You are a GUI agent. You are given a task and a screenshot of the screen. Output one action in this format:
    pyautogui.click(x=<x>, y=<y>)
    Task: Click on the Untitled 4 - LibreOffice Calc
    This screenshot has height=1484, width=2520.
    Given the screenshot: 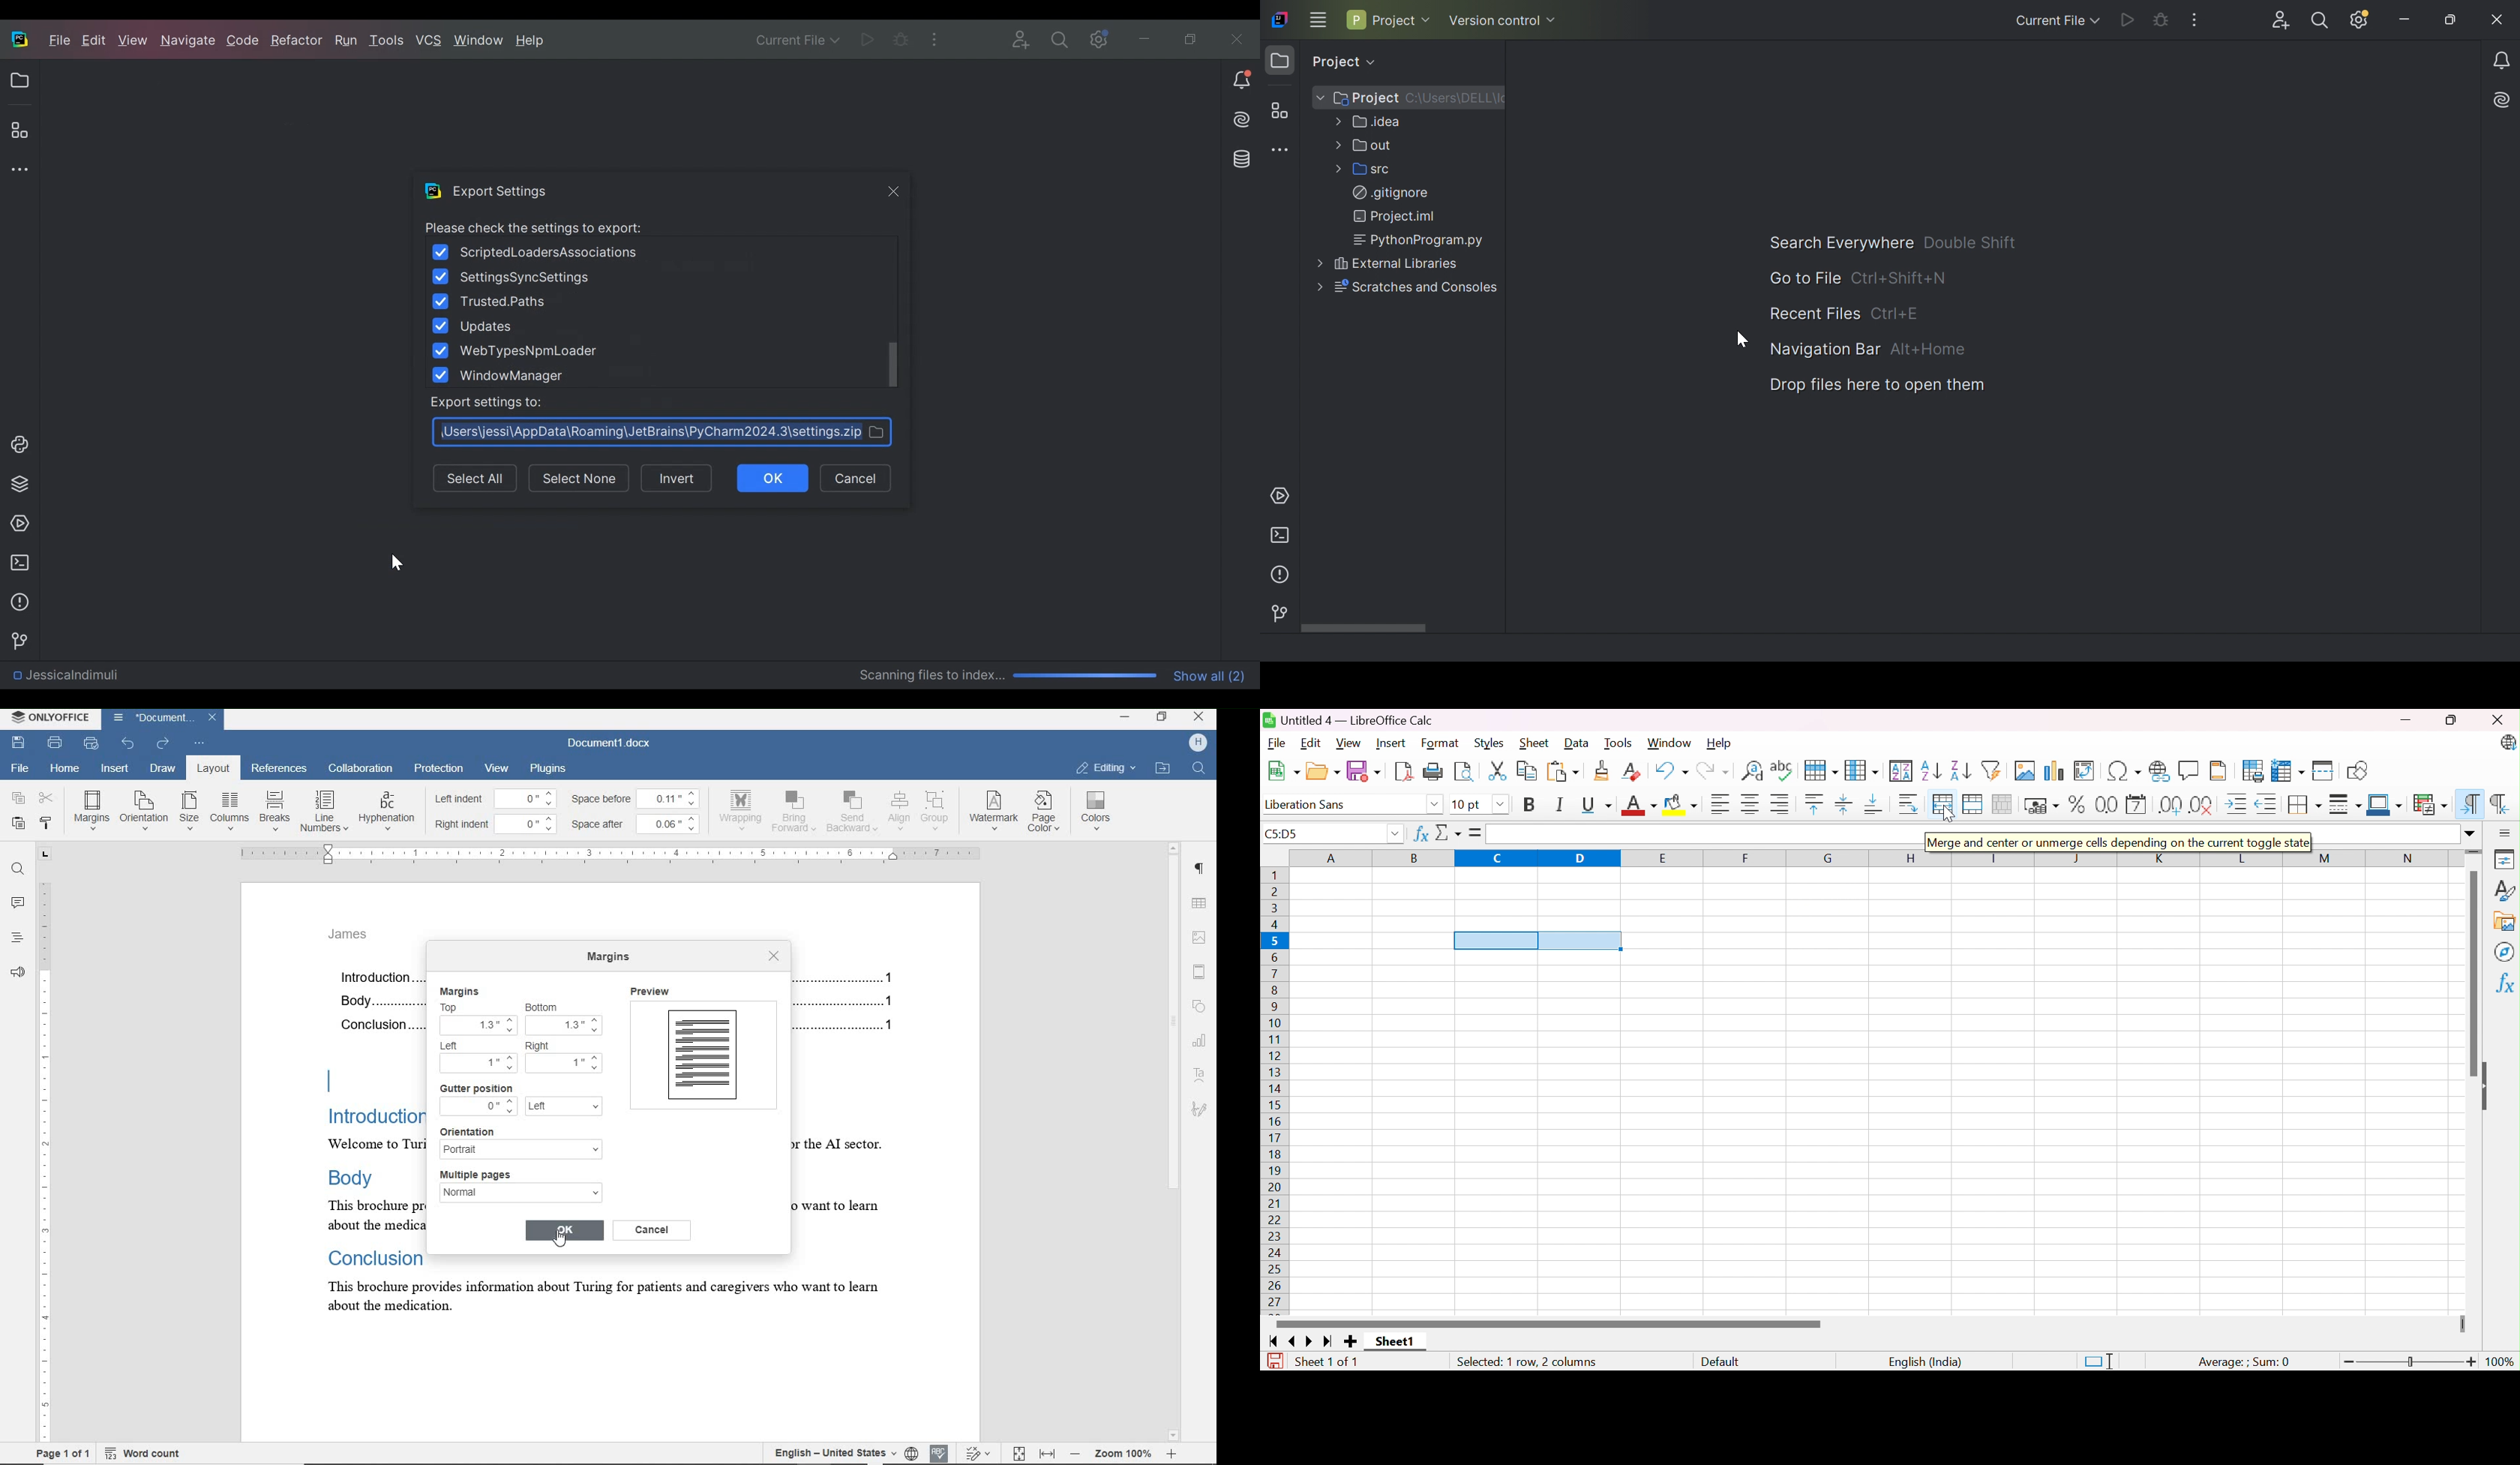 What is the action you would take?
    pyautogui.click(x=1348, y=719)
    